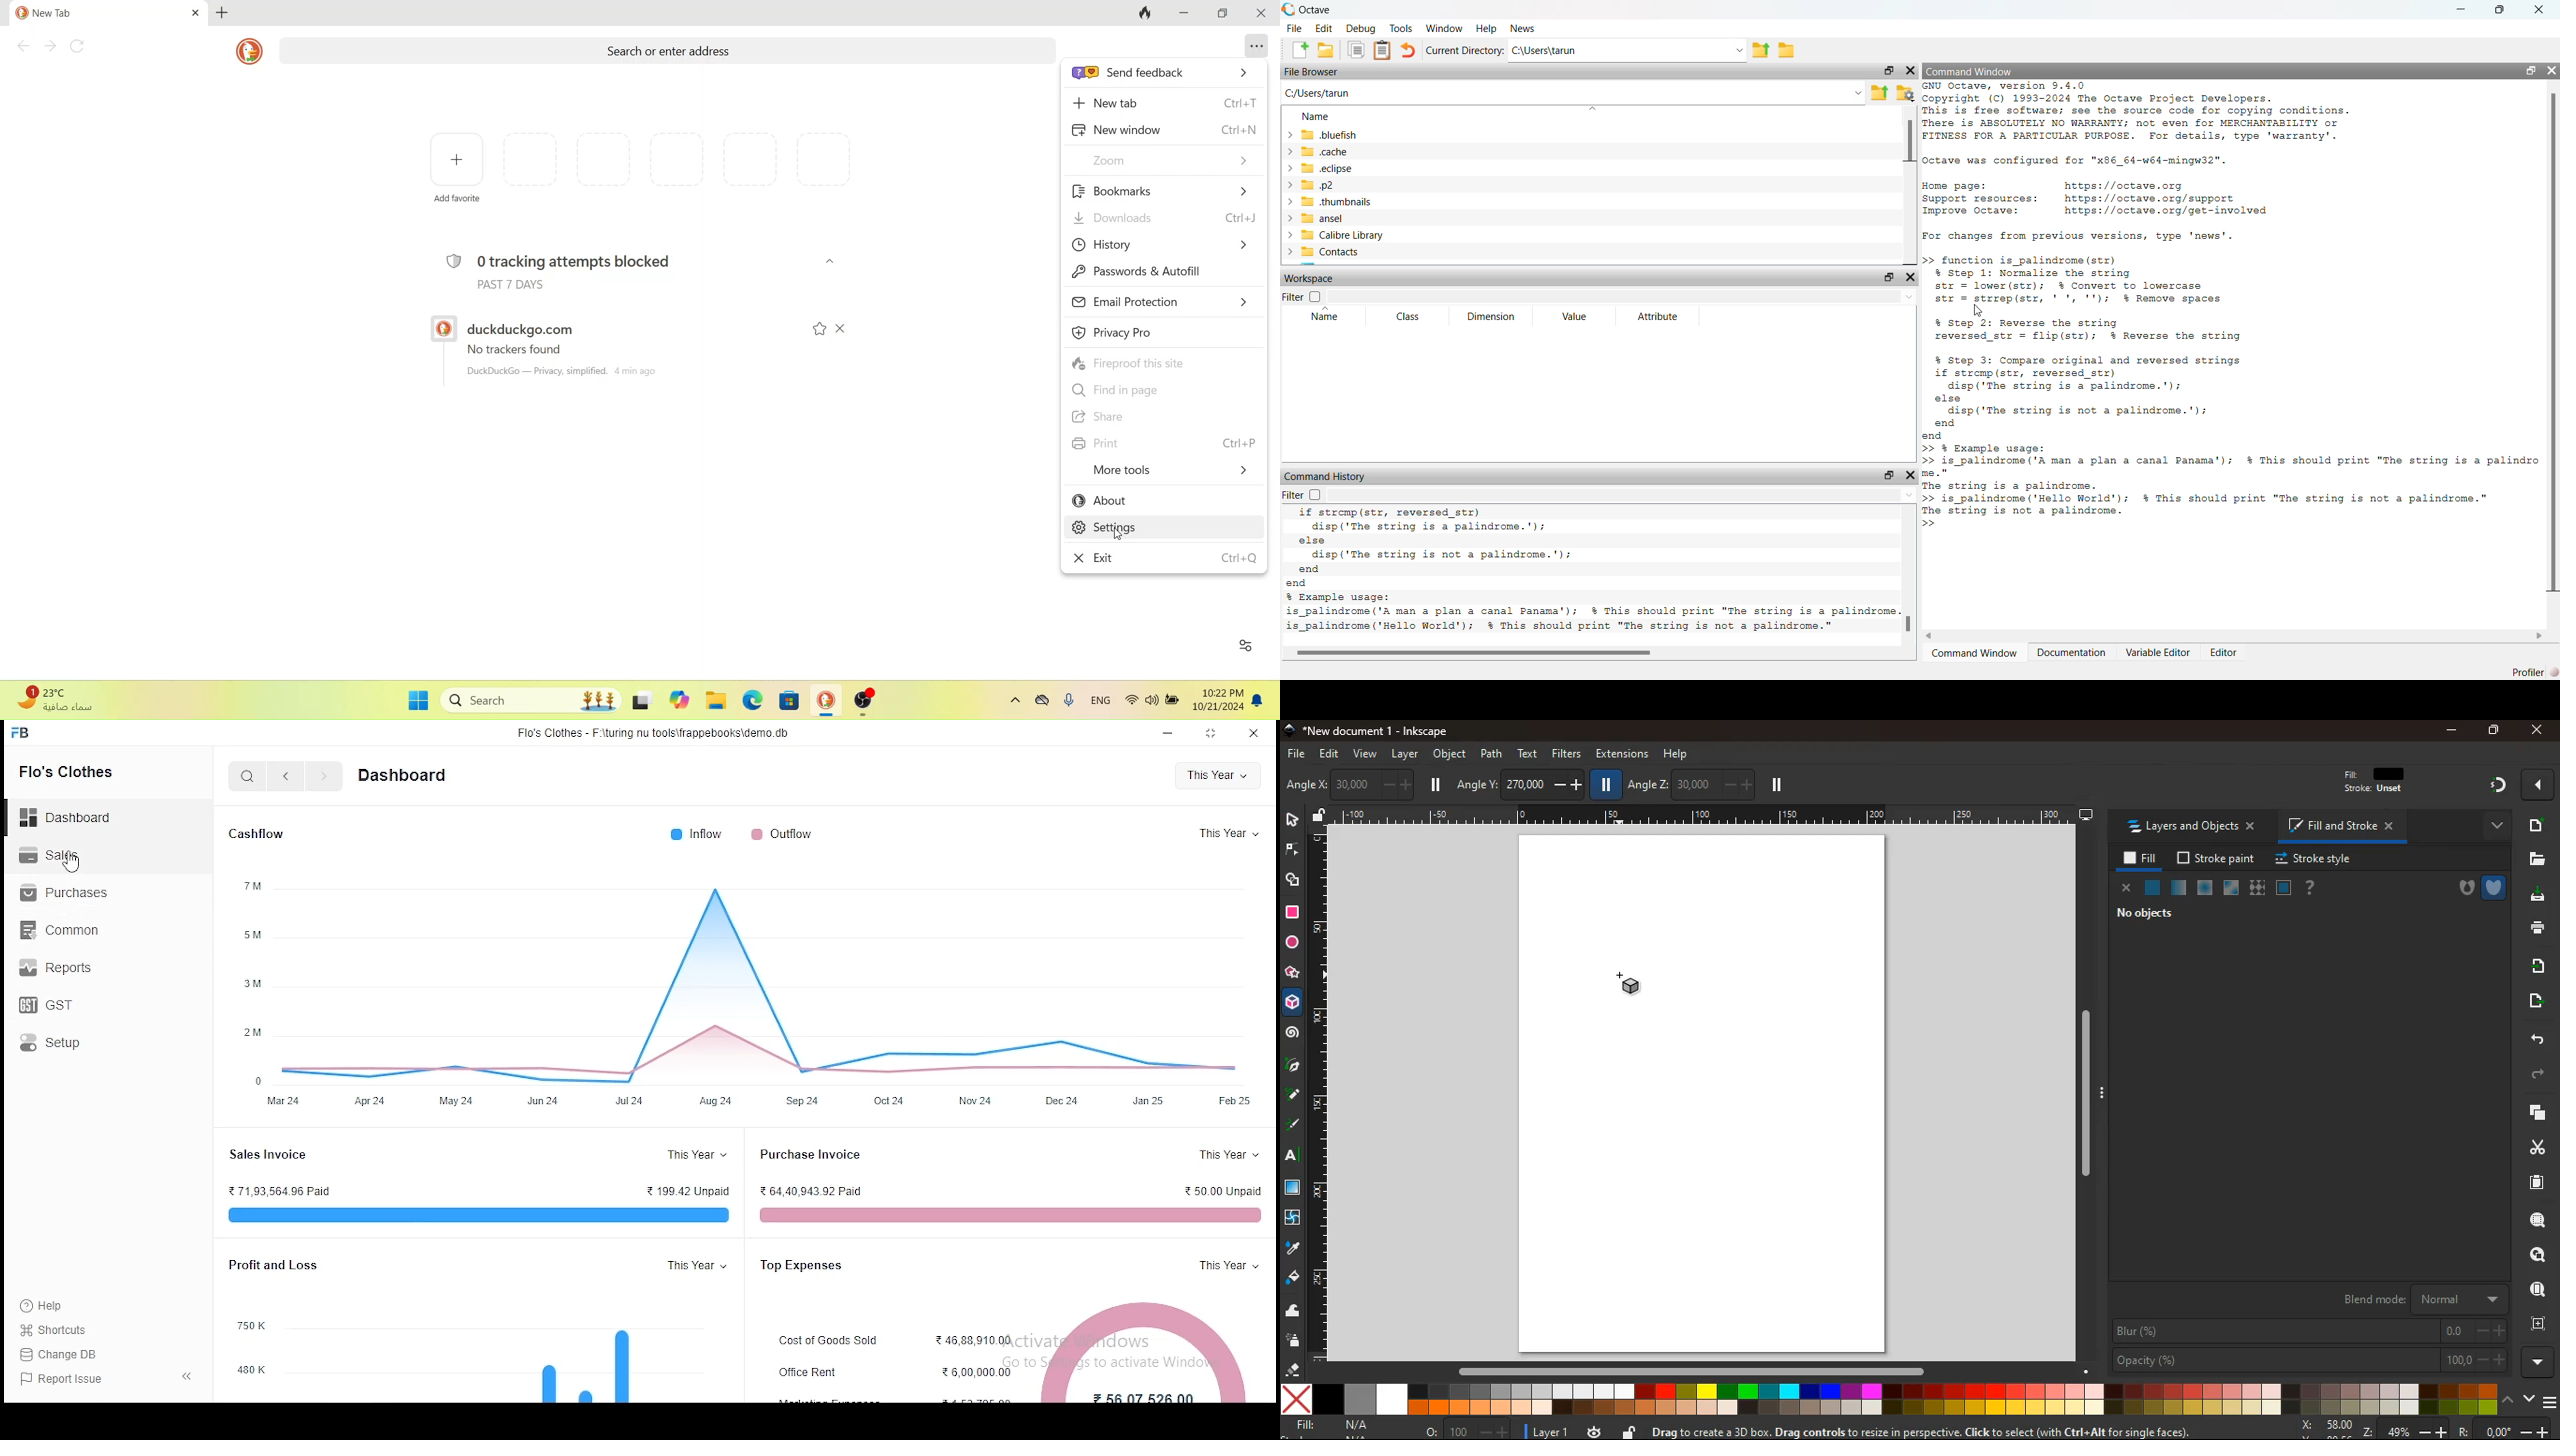 Image resolution: width=2576 pixels, height=1456 pixels. Describe the element at coordinates (2534, 1222) in the screenshot. I see `search` at that location.